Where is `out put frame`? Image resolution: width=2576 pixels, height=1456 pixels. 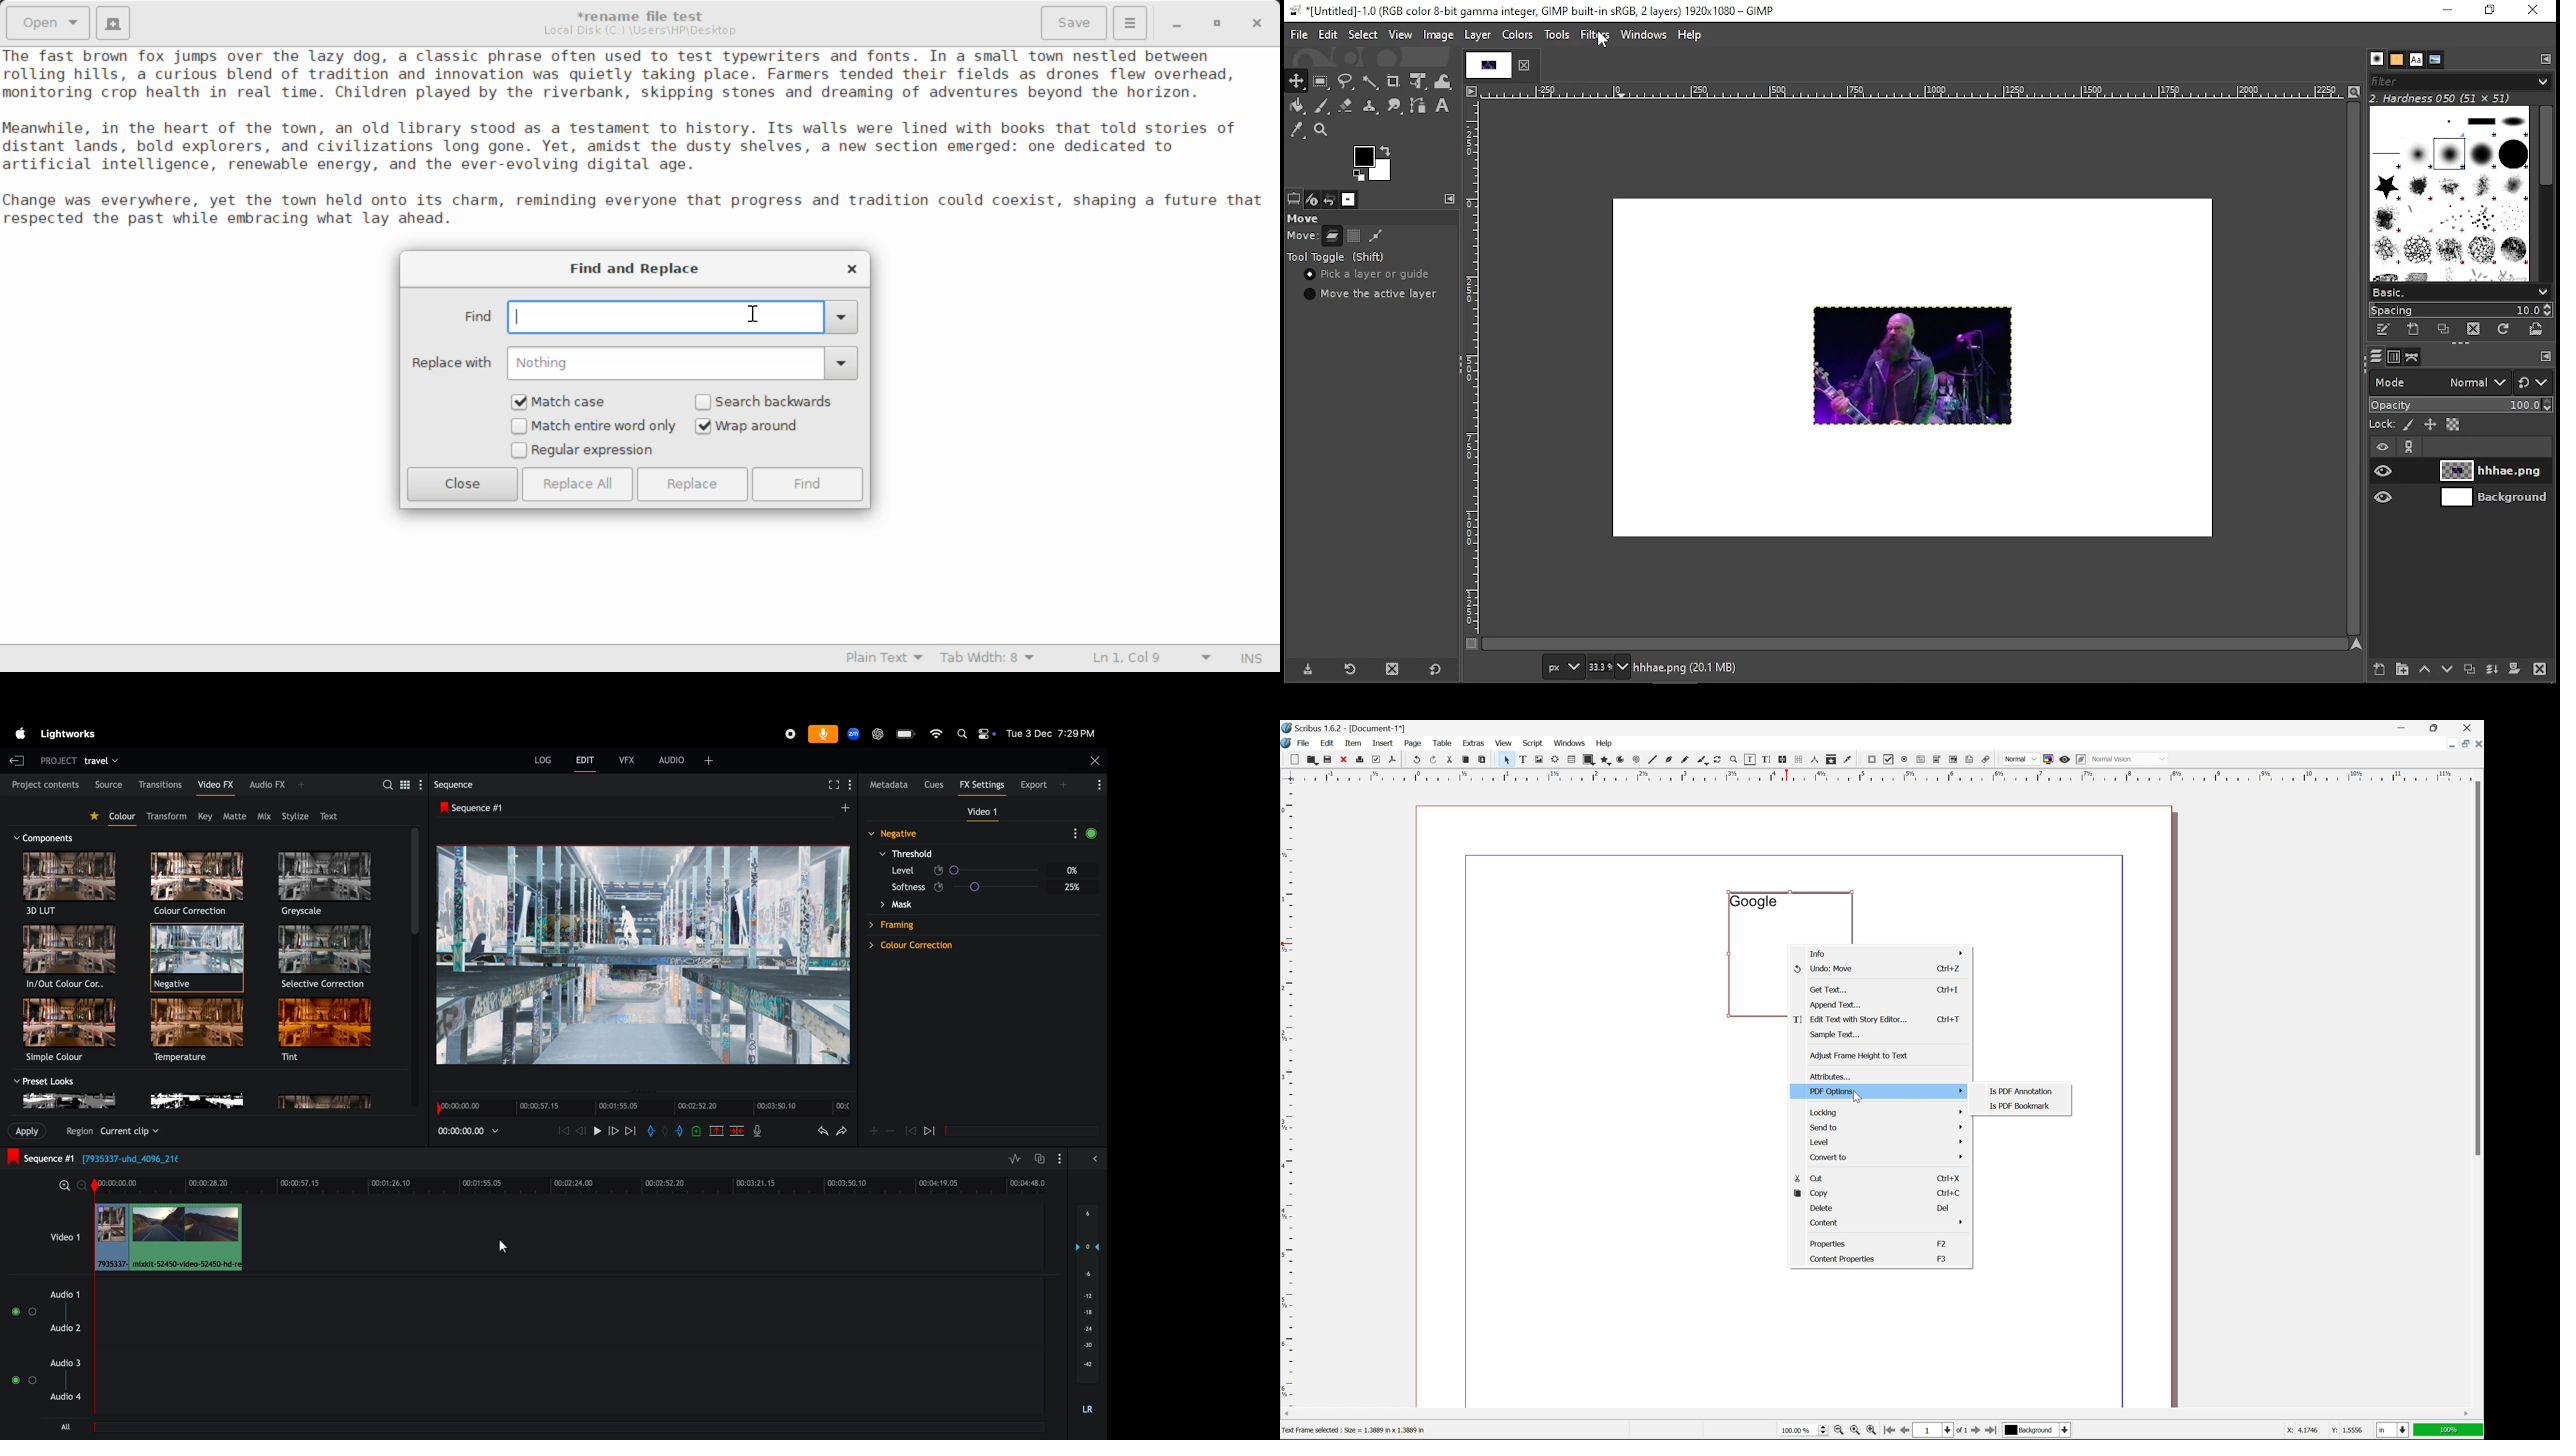
out put frame is located at coordinates (637, 955).